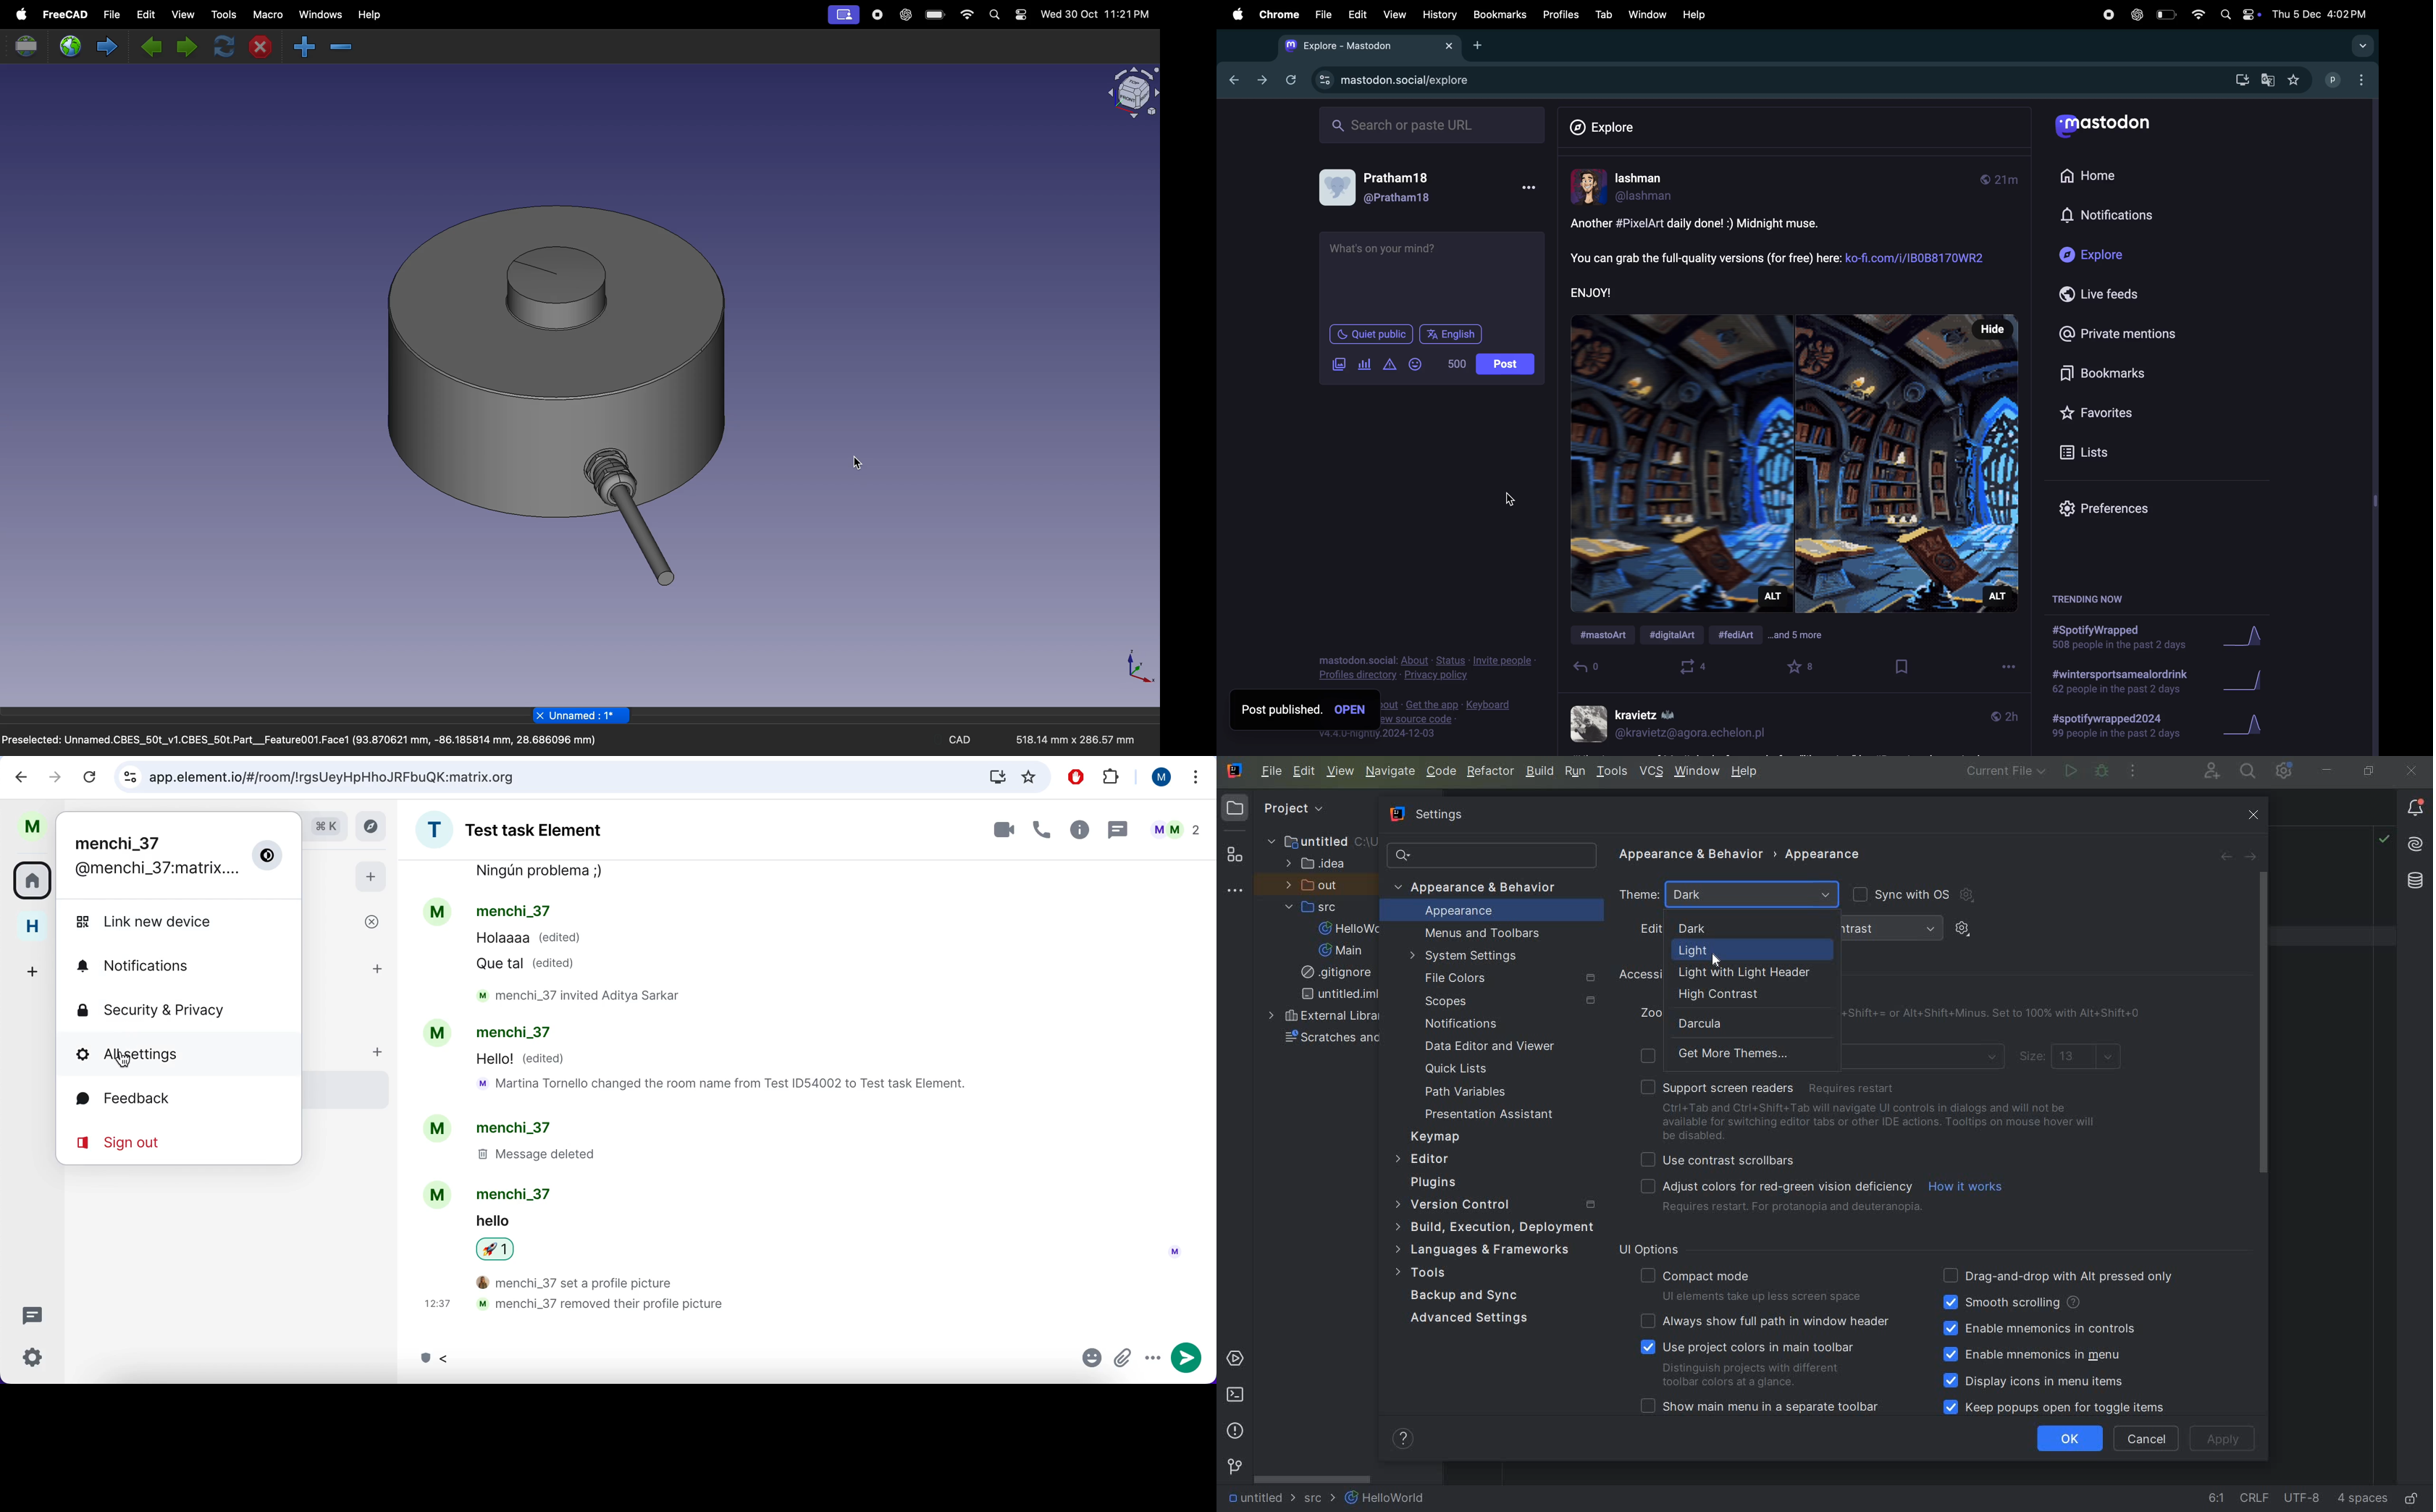 This screenshot has height=1512, width=2436. I want to click on 500 words, so click(1456, 365).